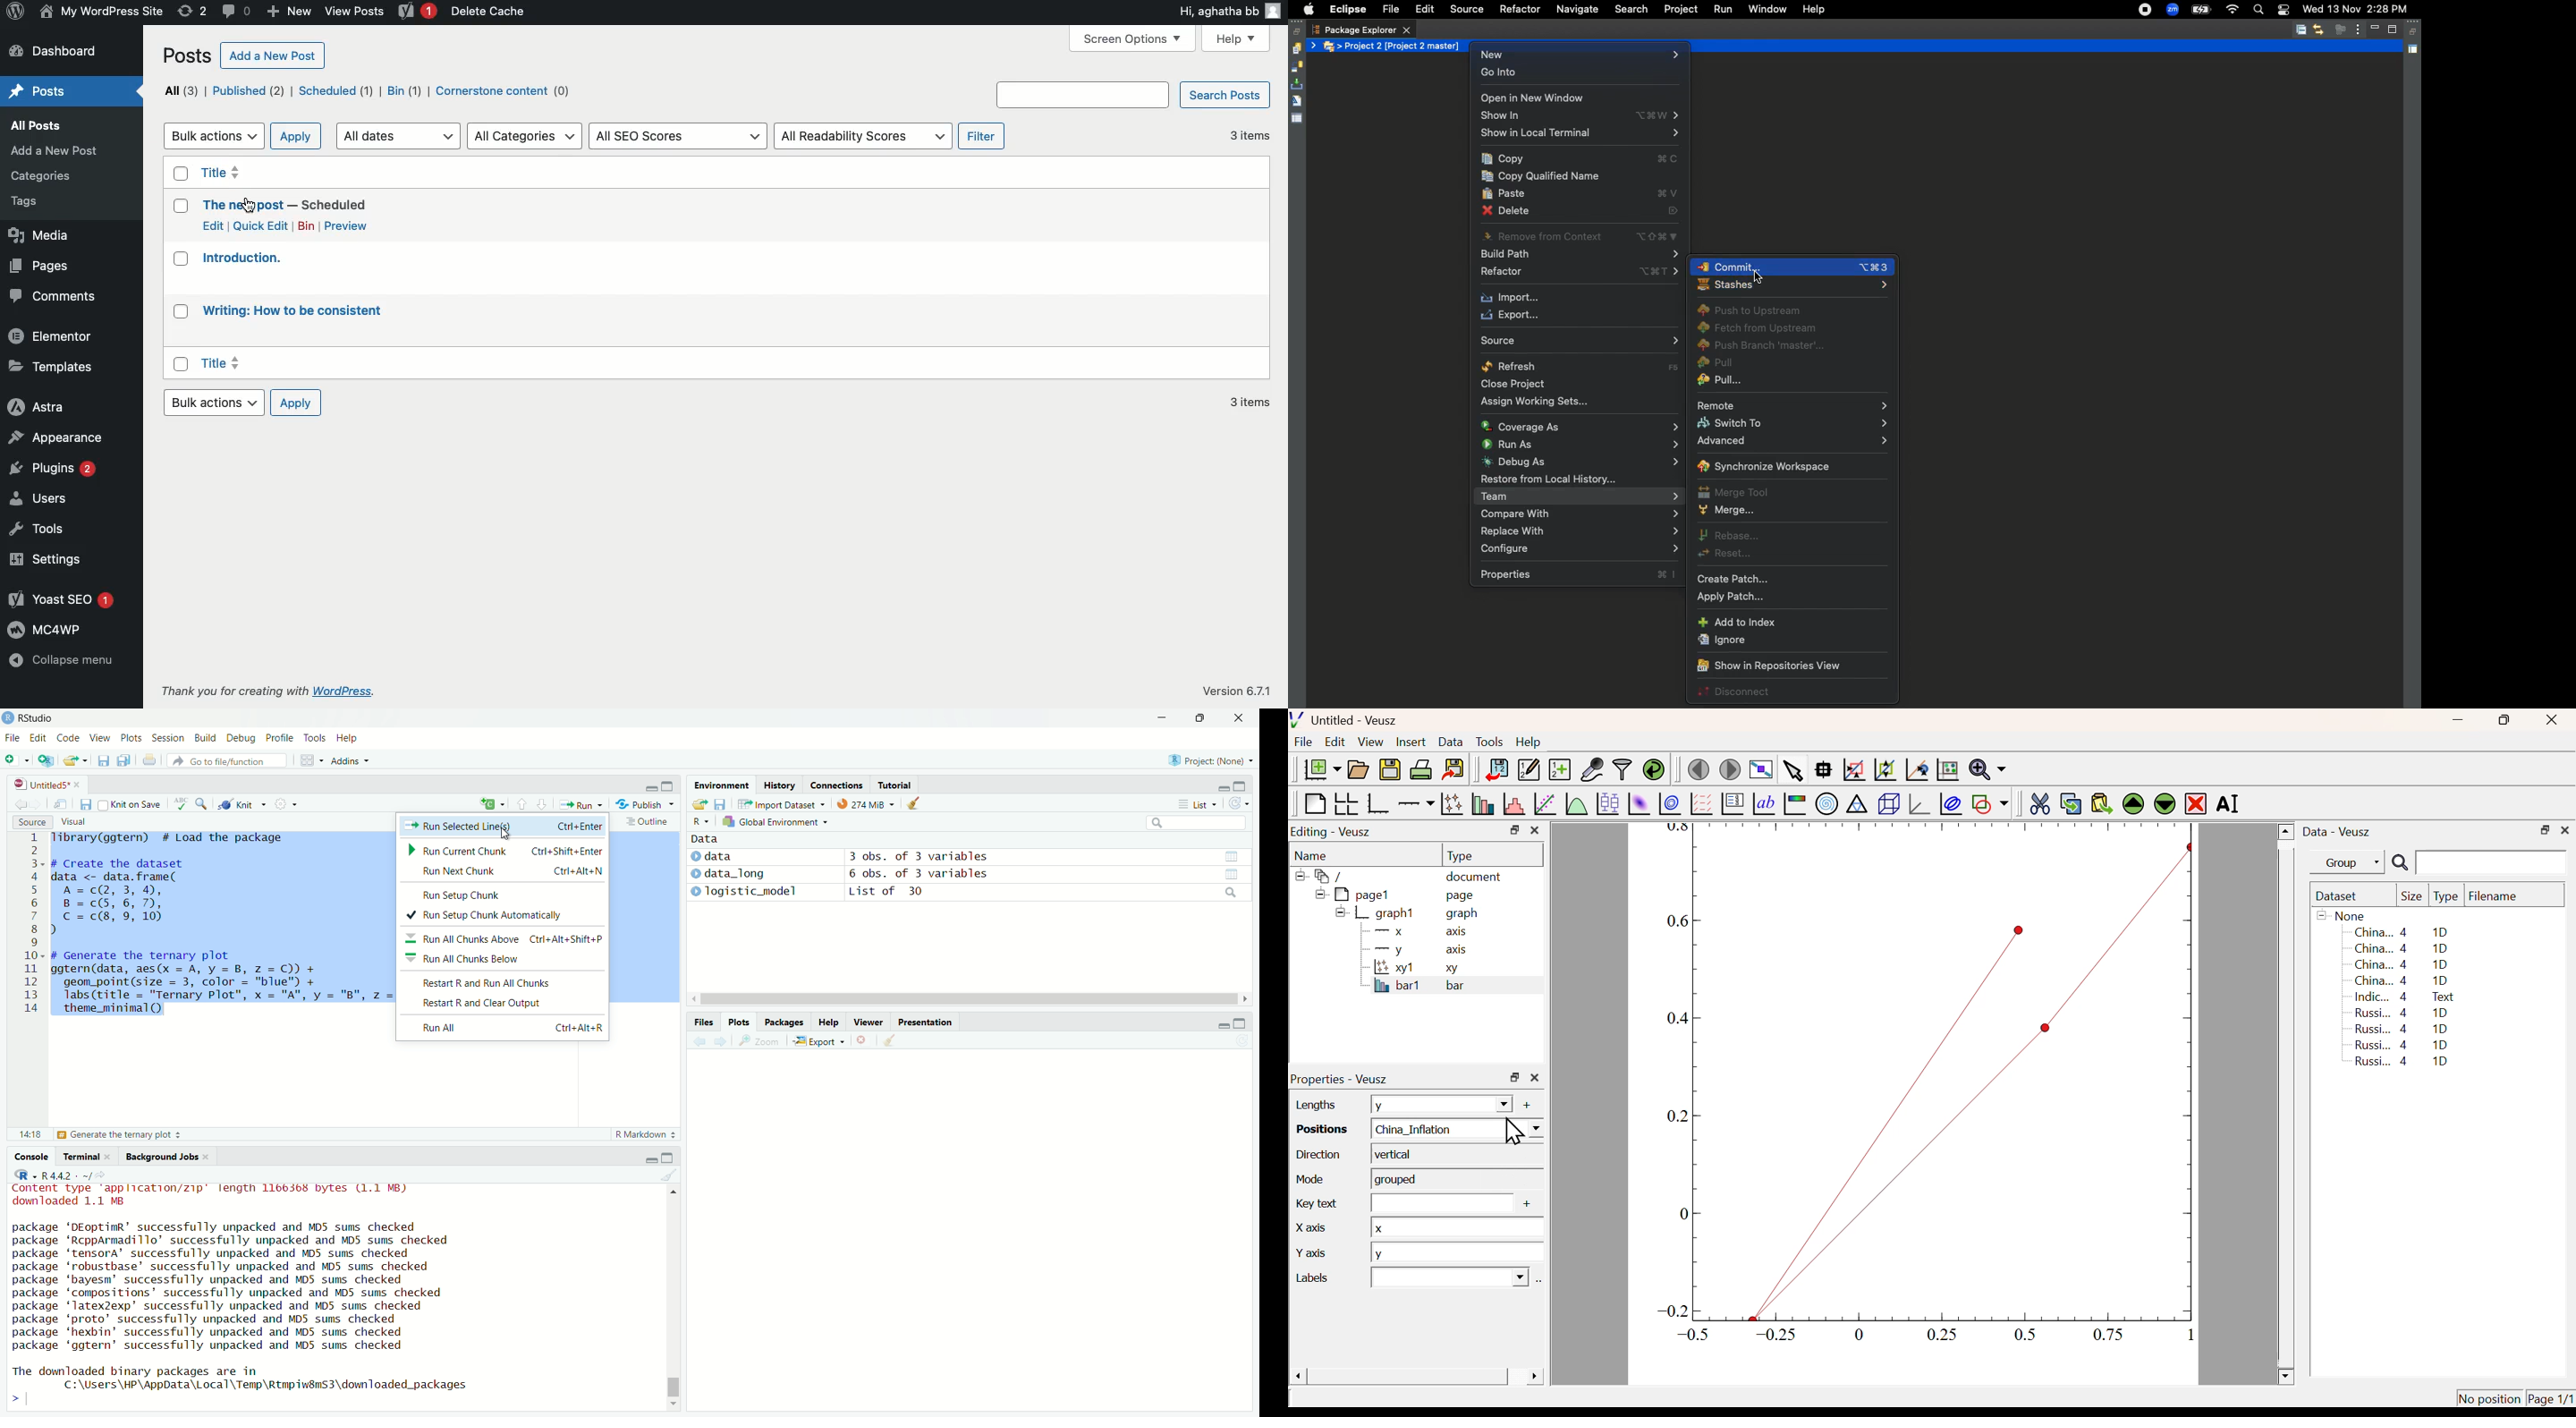 The image size is (2576, 1428). Describe the element at coordinates (16, 13) in the screenshot. I see `Logo` at that location.